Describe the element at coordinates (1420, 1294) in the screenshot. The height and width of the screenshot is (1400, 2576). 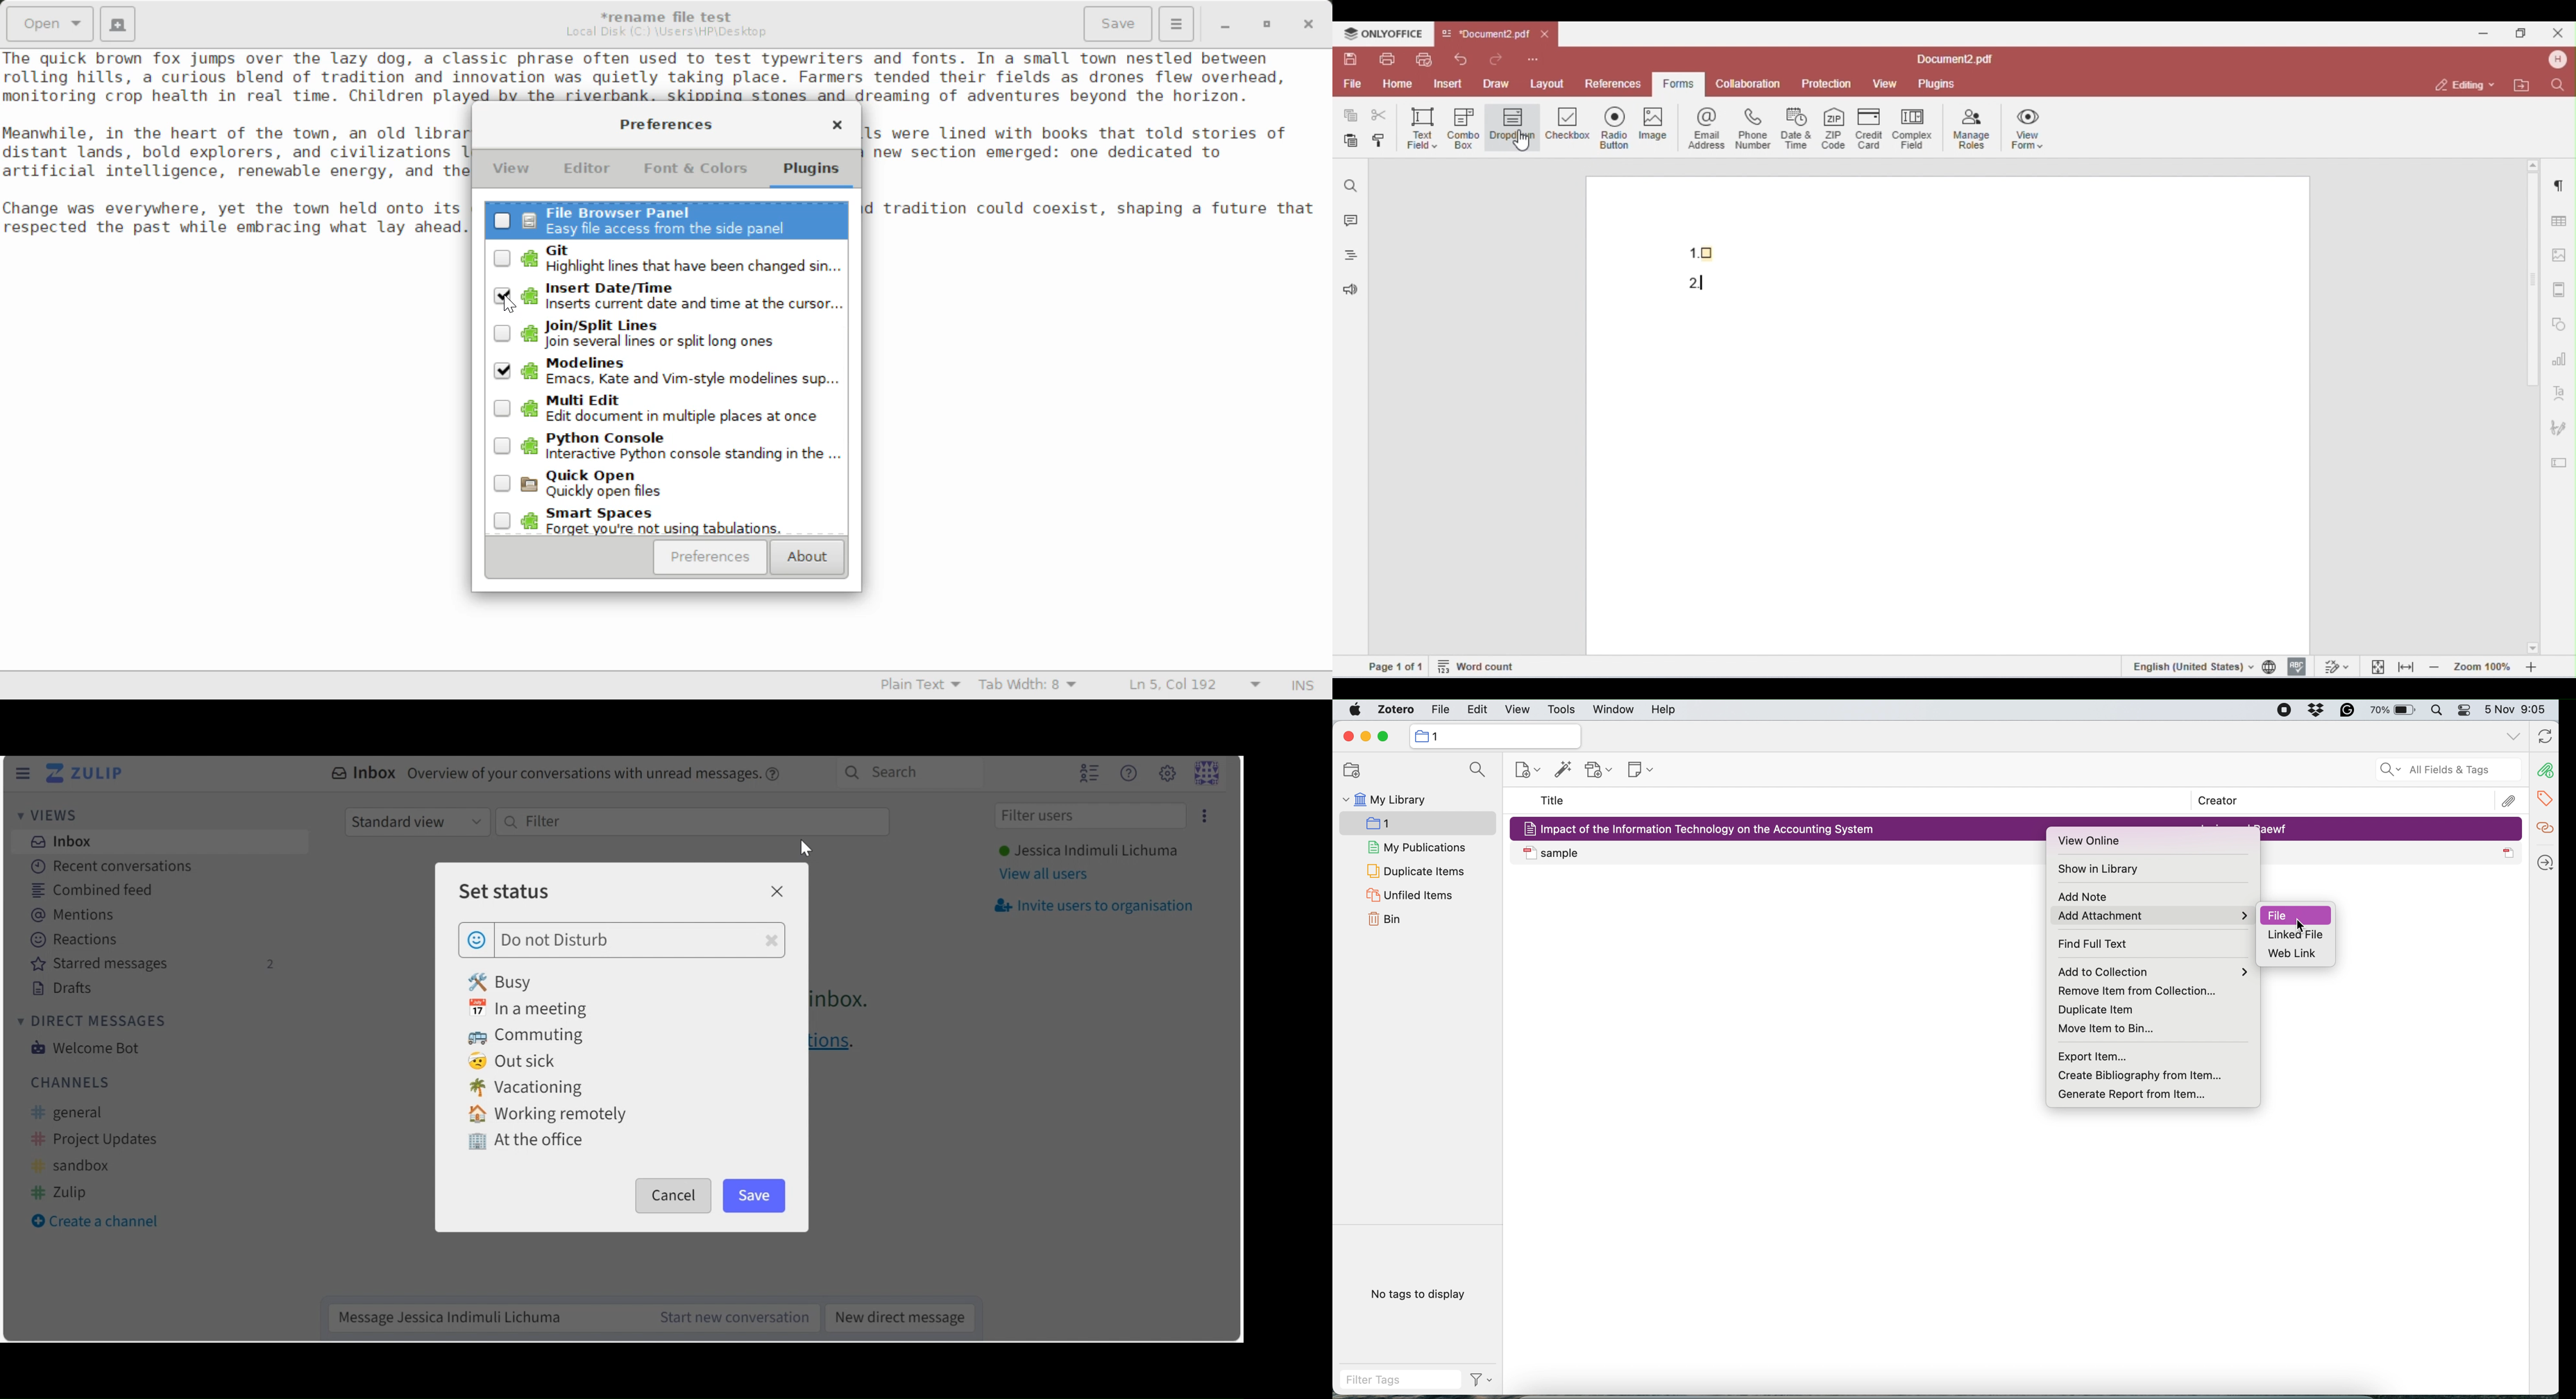
I see `no tags to display` at that location.